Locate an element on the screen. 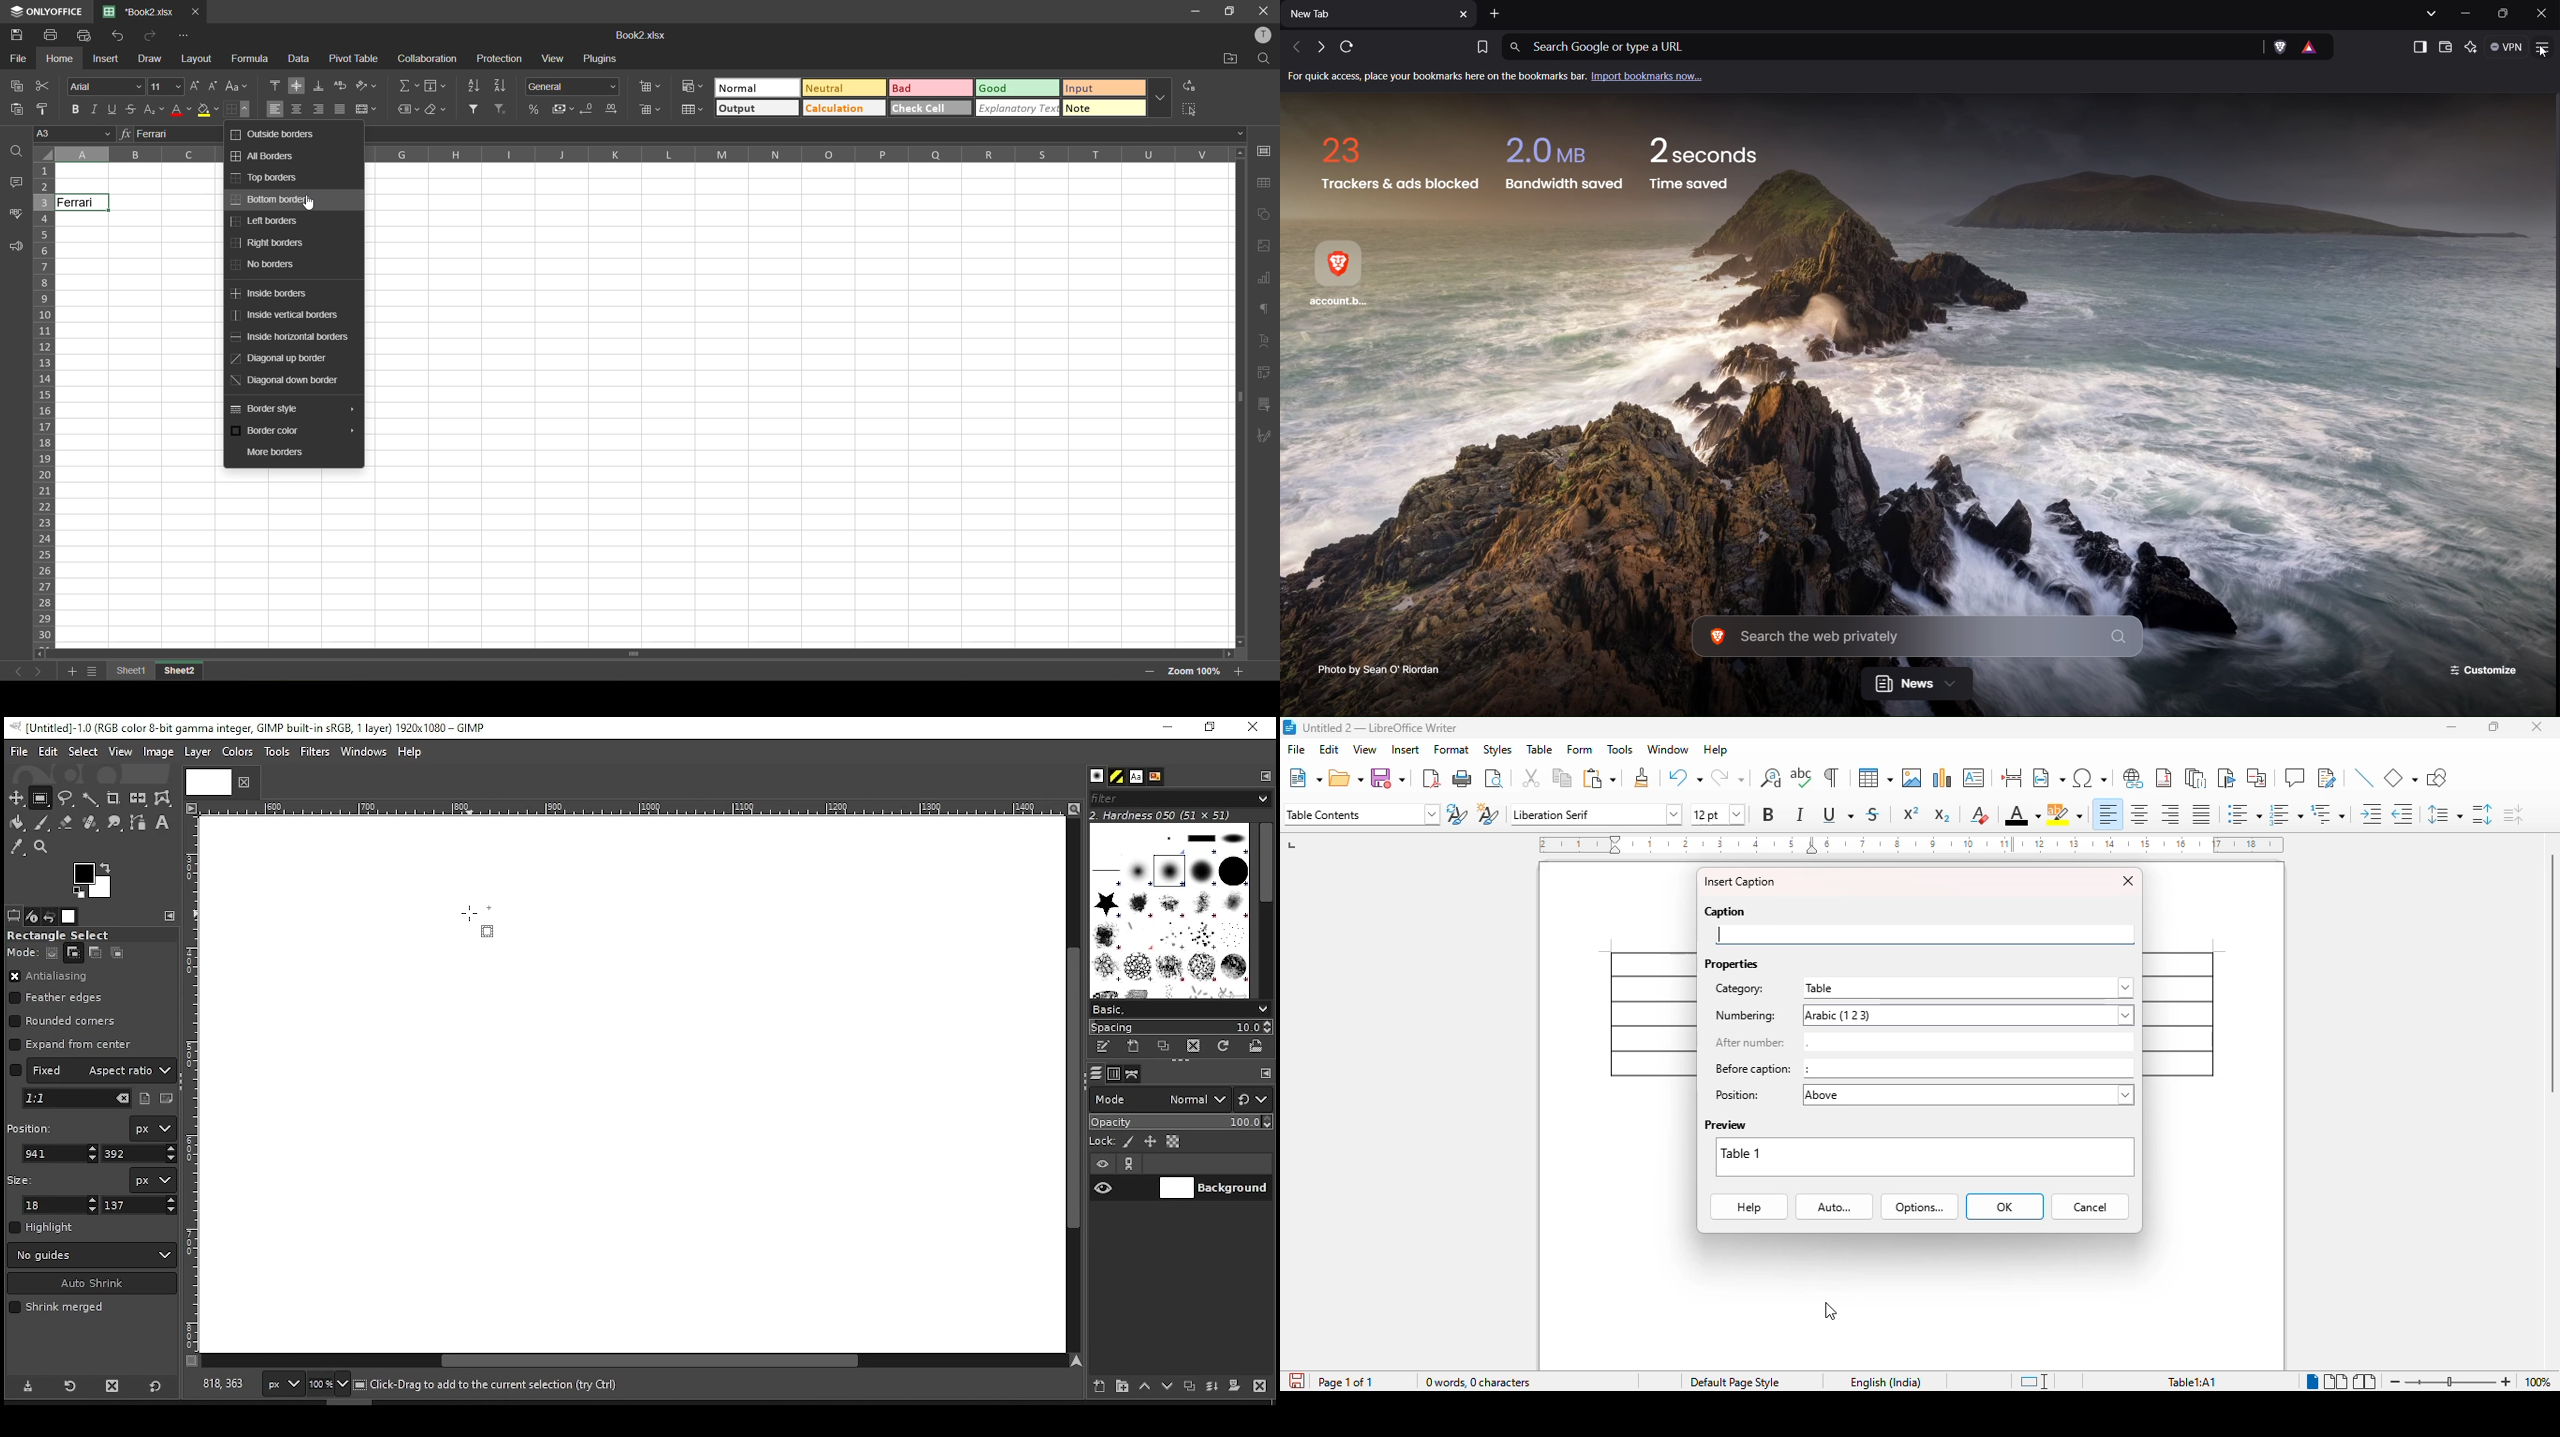 Image resolution: width=2576 pixels, height=1456 pixels. paint bucket tool is located at coordinates (18, 822).